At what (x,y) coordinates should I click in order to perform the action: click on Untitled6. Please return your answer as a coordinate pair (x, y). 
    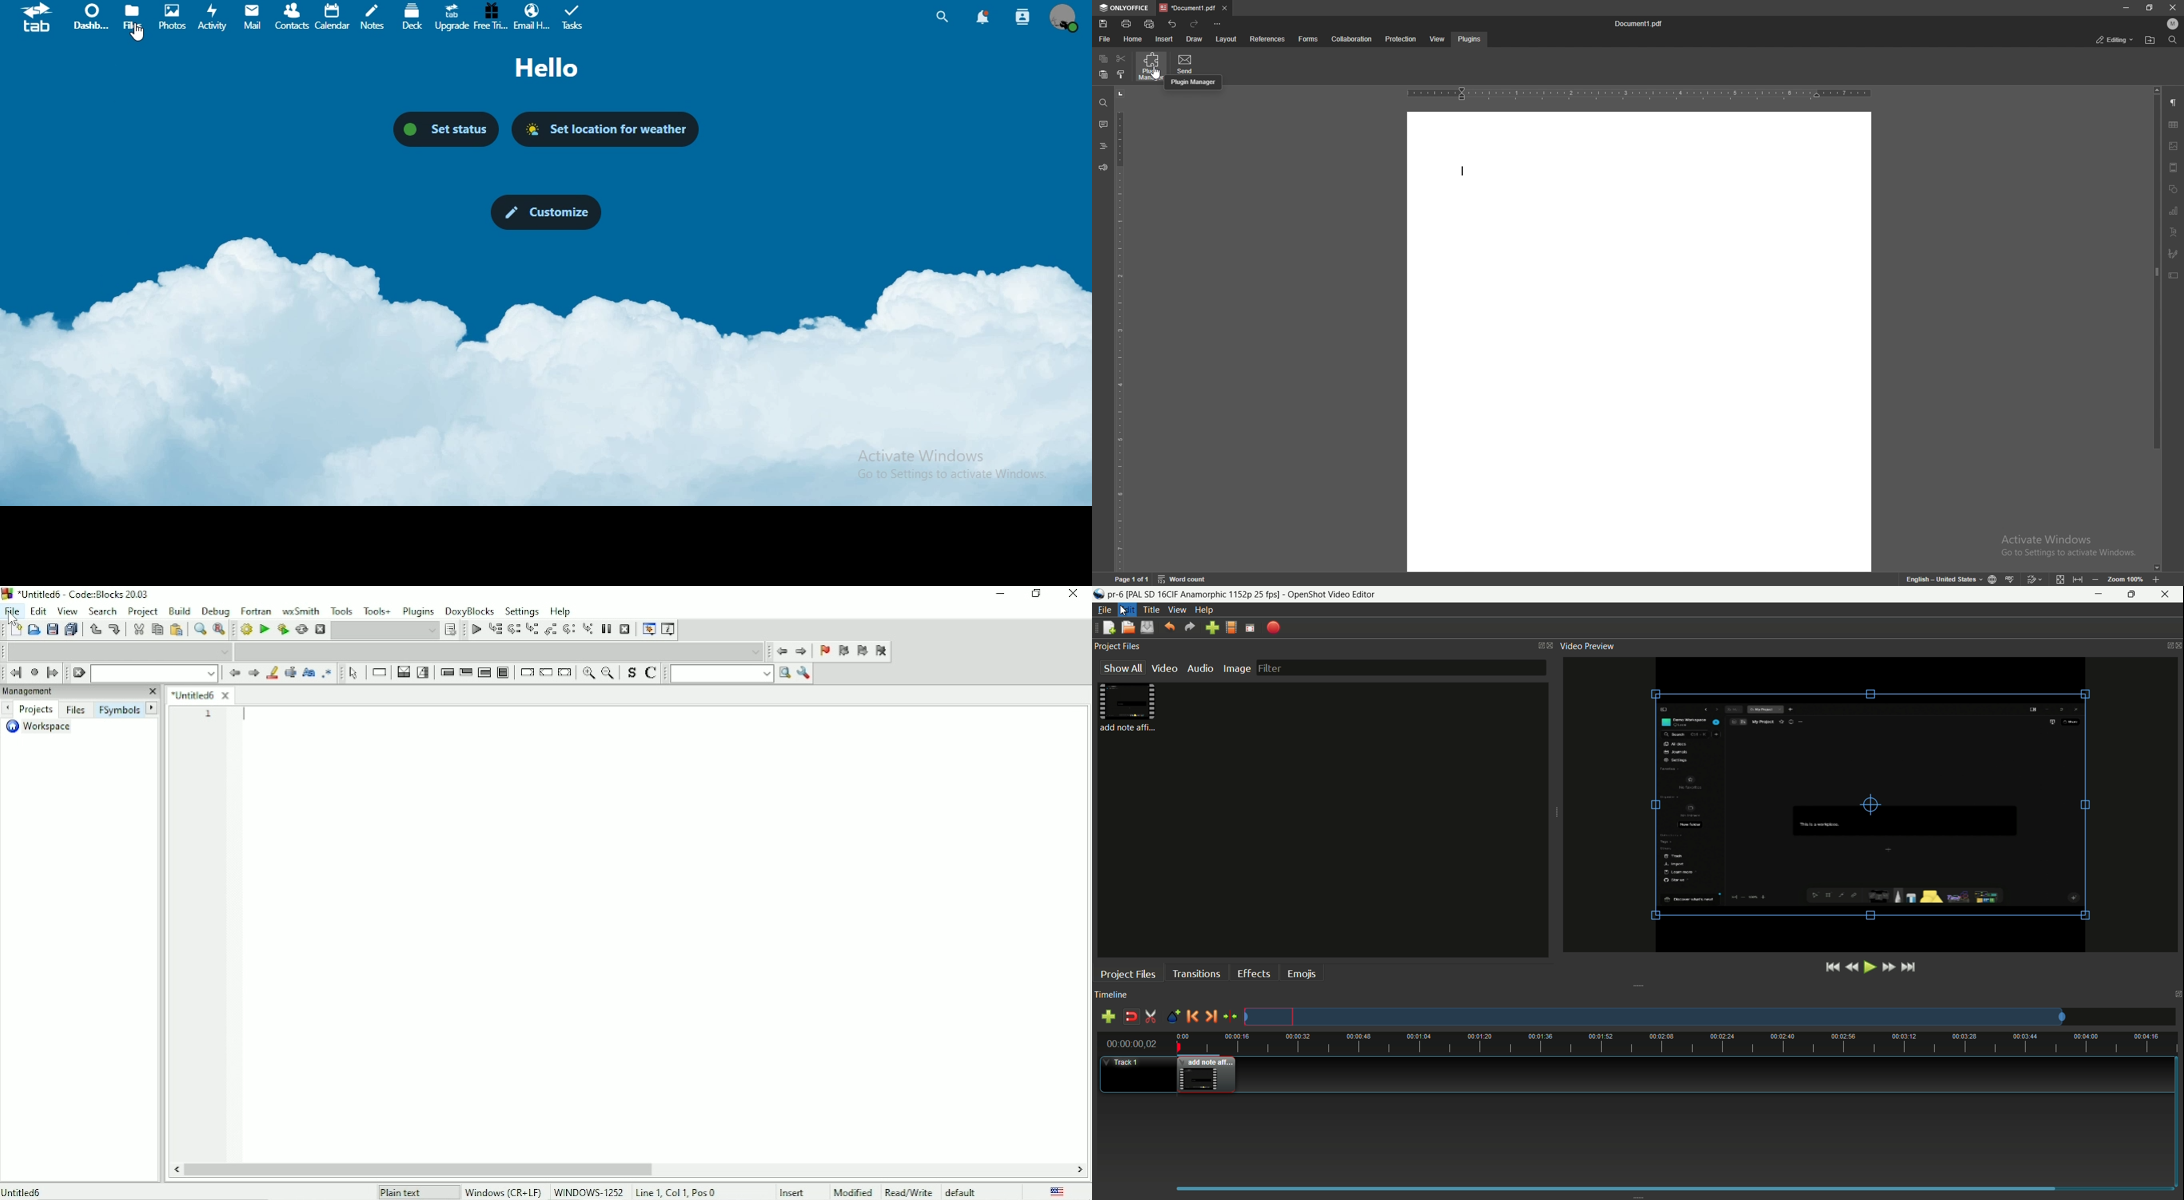
    Looking at the image, I should click on (202, 694).